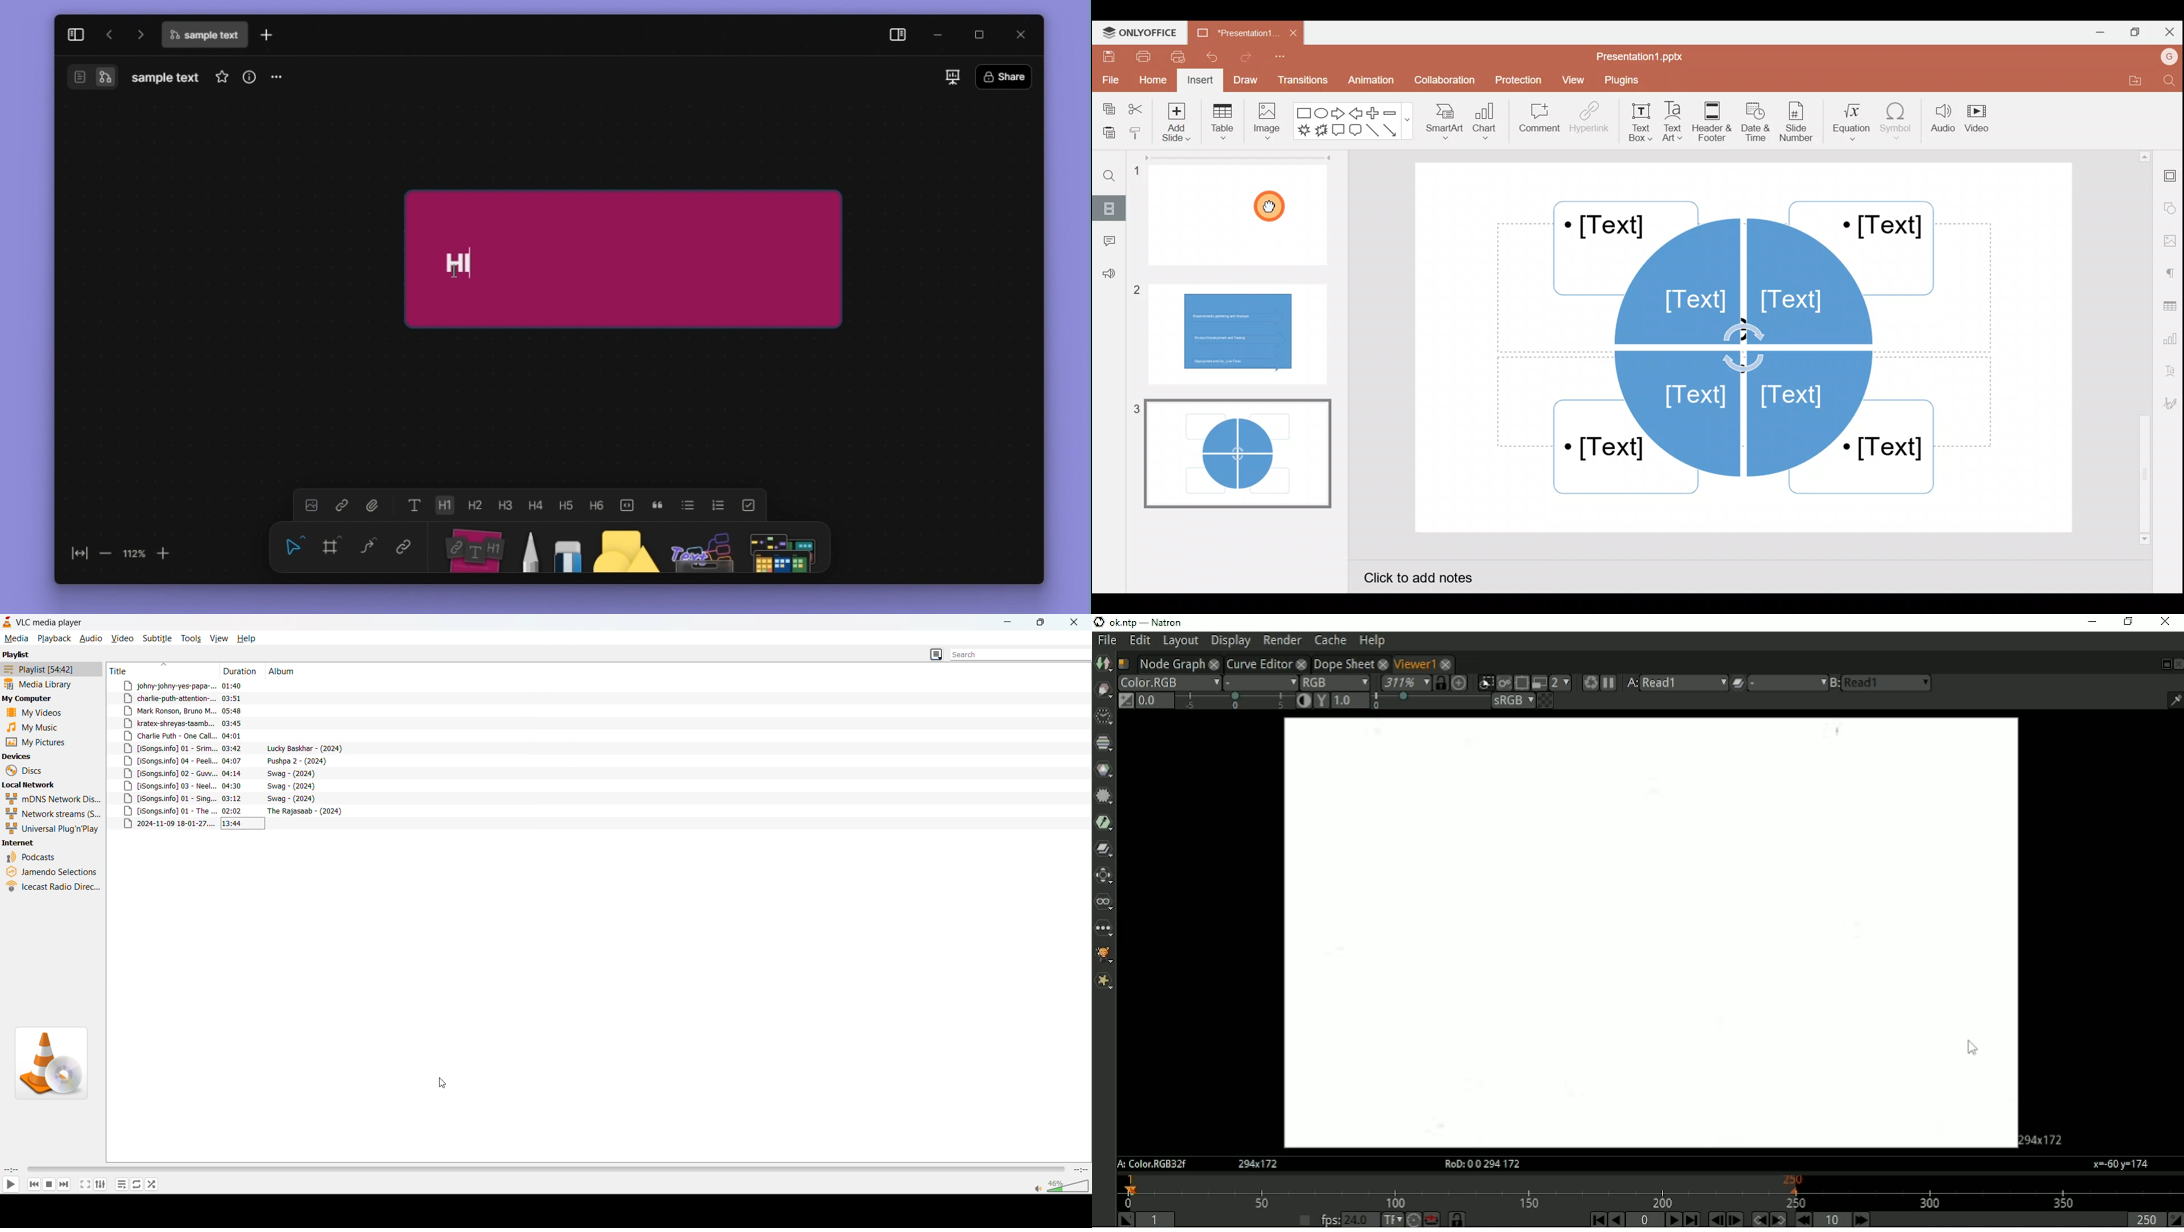  What do you see at coordinates (1432, 1219) in the screenshot?
I see `Behaviour` at bounding box center [1432, 1219].